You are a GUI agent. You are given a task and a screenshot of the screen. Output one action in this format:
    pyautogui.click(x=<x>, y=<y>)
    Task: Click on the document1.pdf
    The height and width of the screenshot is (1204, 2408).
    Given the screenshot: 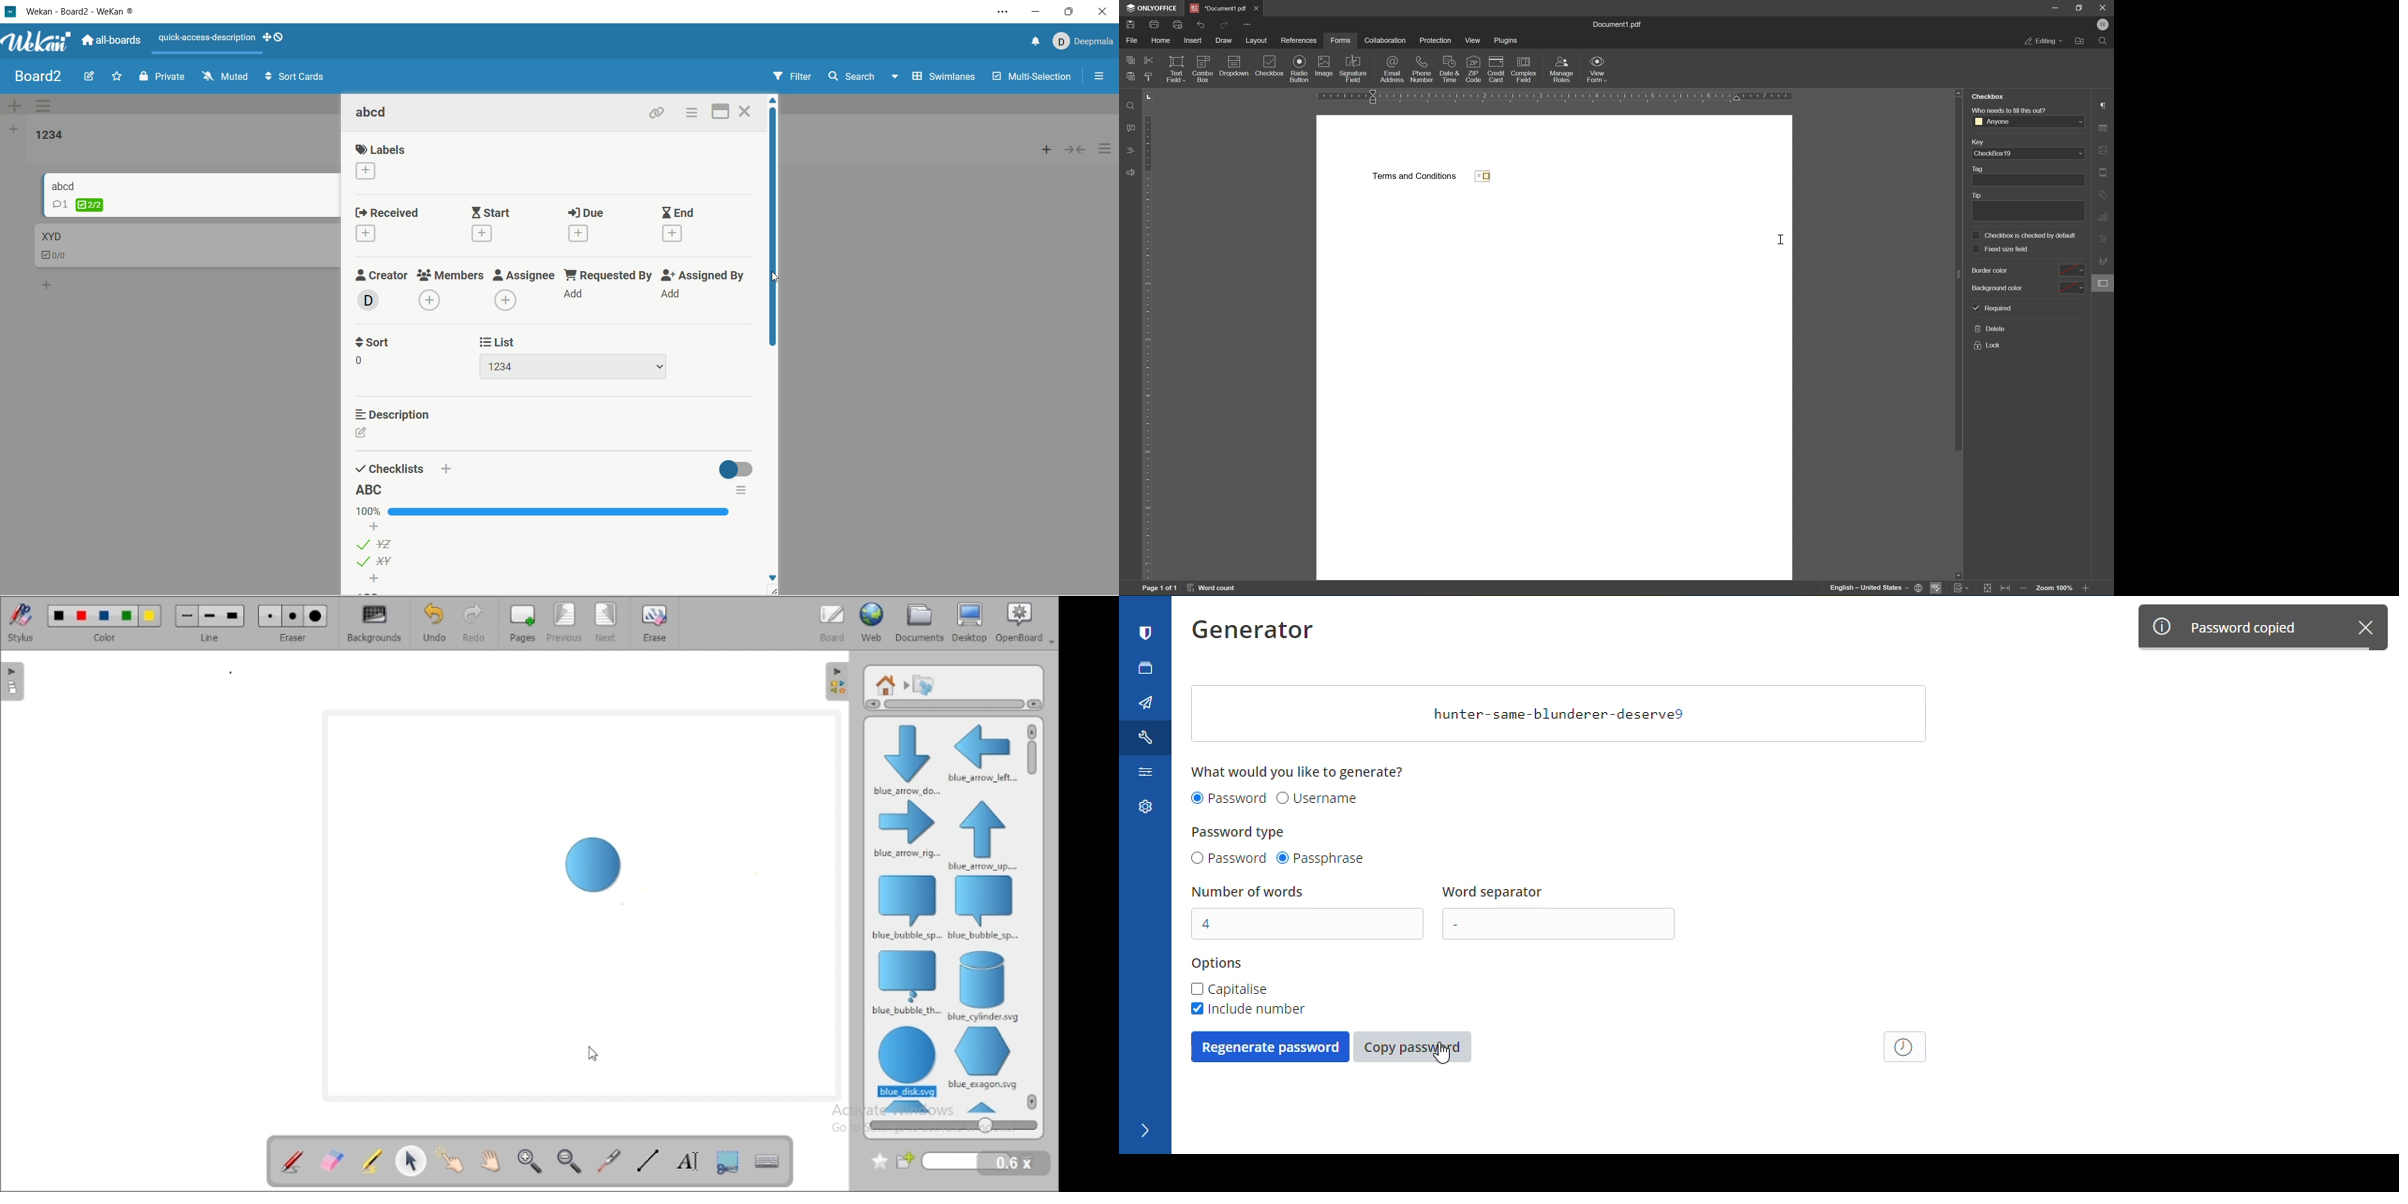 What is the action you would take?
    pyautogui.click(x=1620, y=25)
    